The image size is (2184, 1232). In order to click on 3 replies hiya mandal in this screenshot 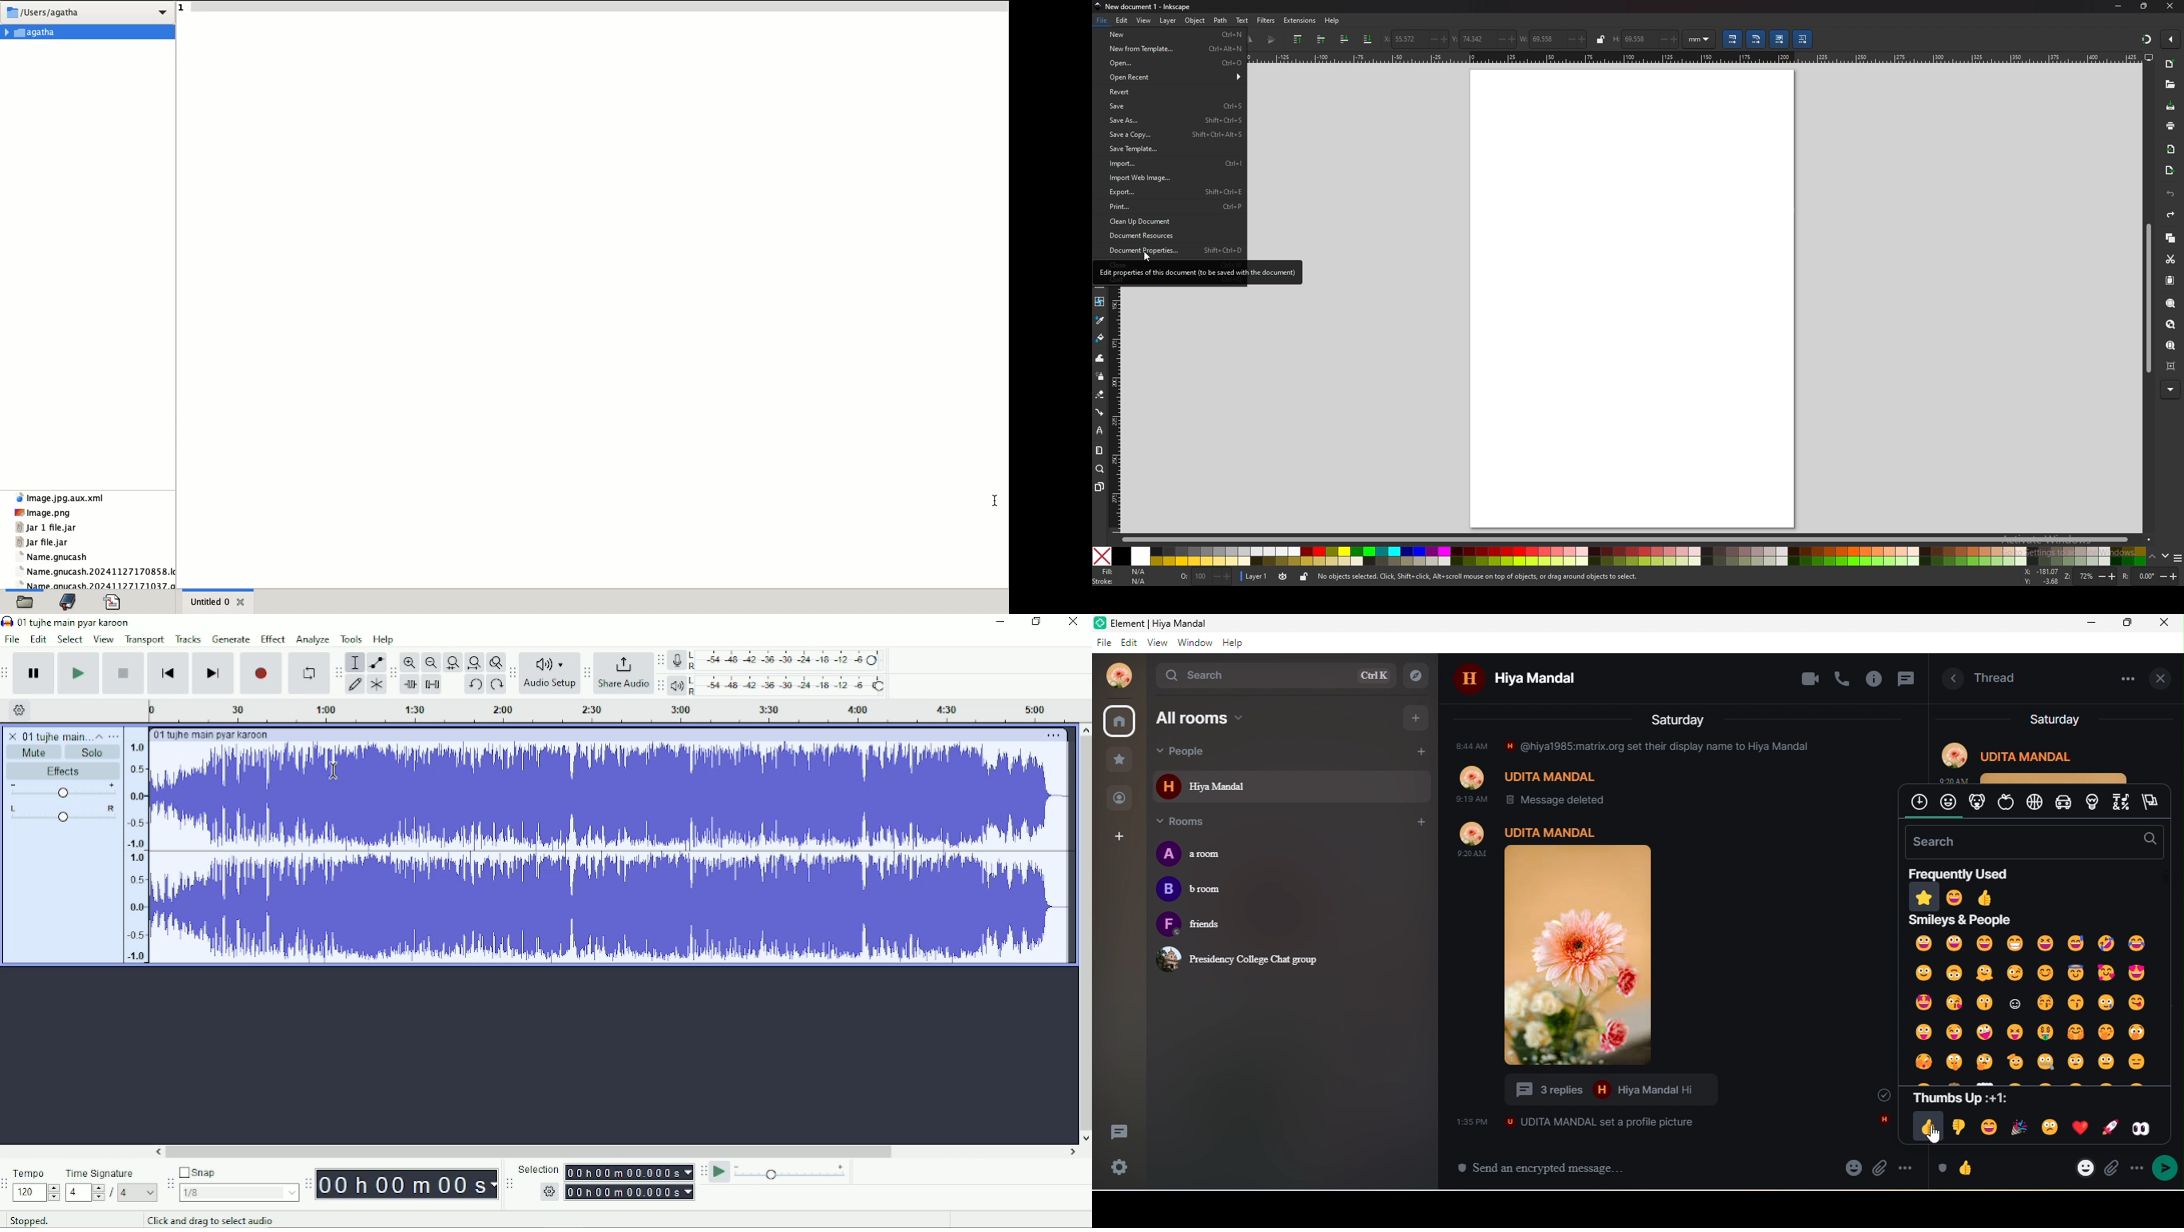, I will do `click(1620, 1090)`.